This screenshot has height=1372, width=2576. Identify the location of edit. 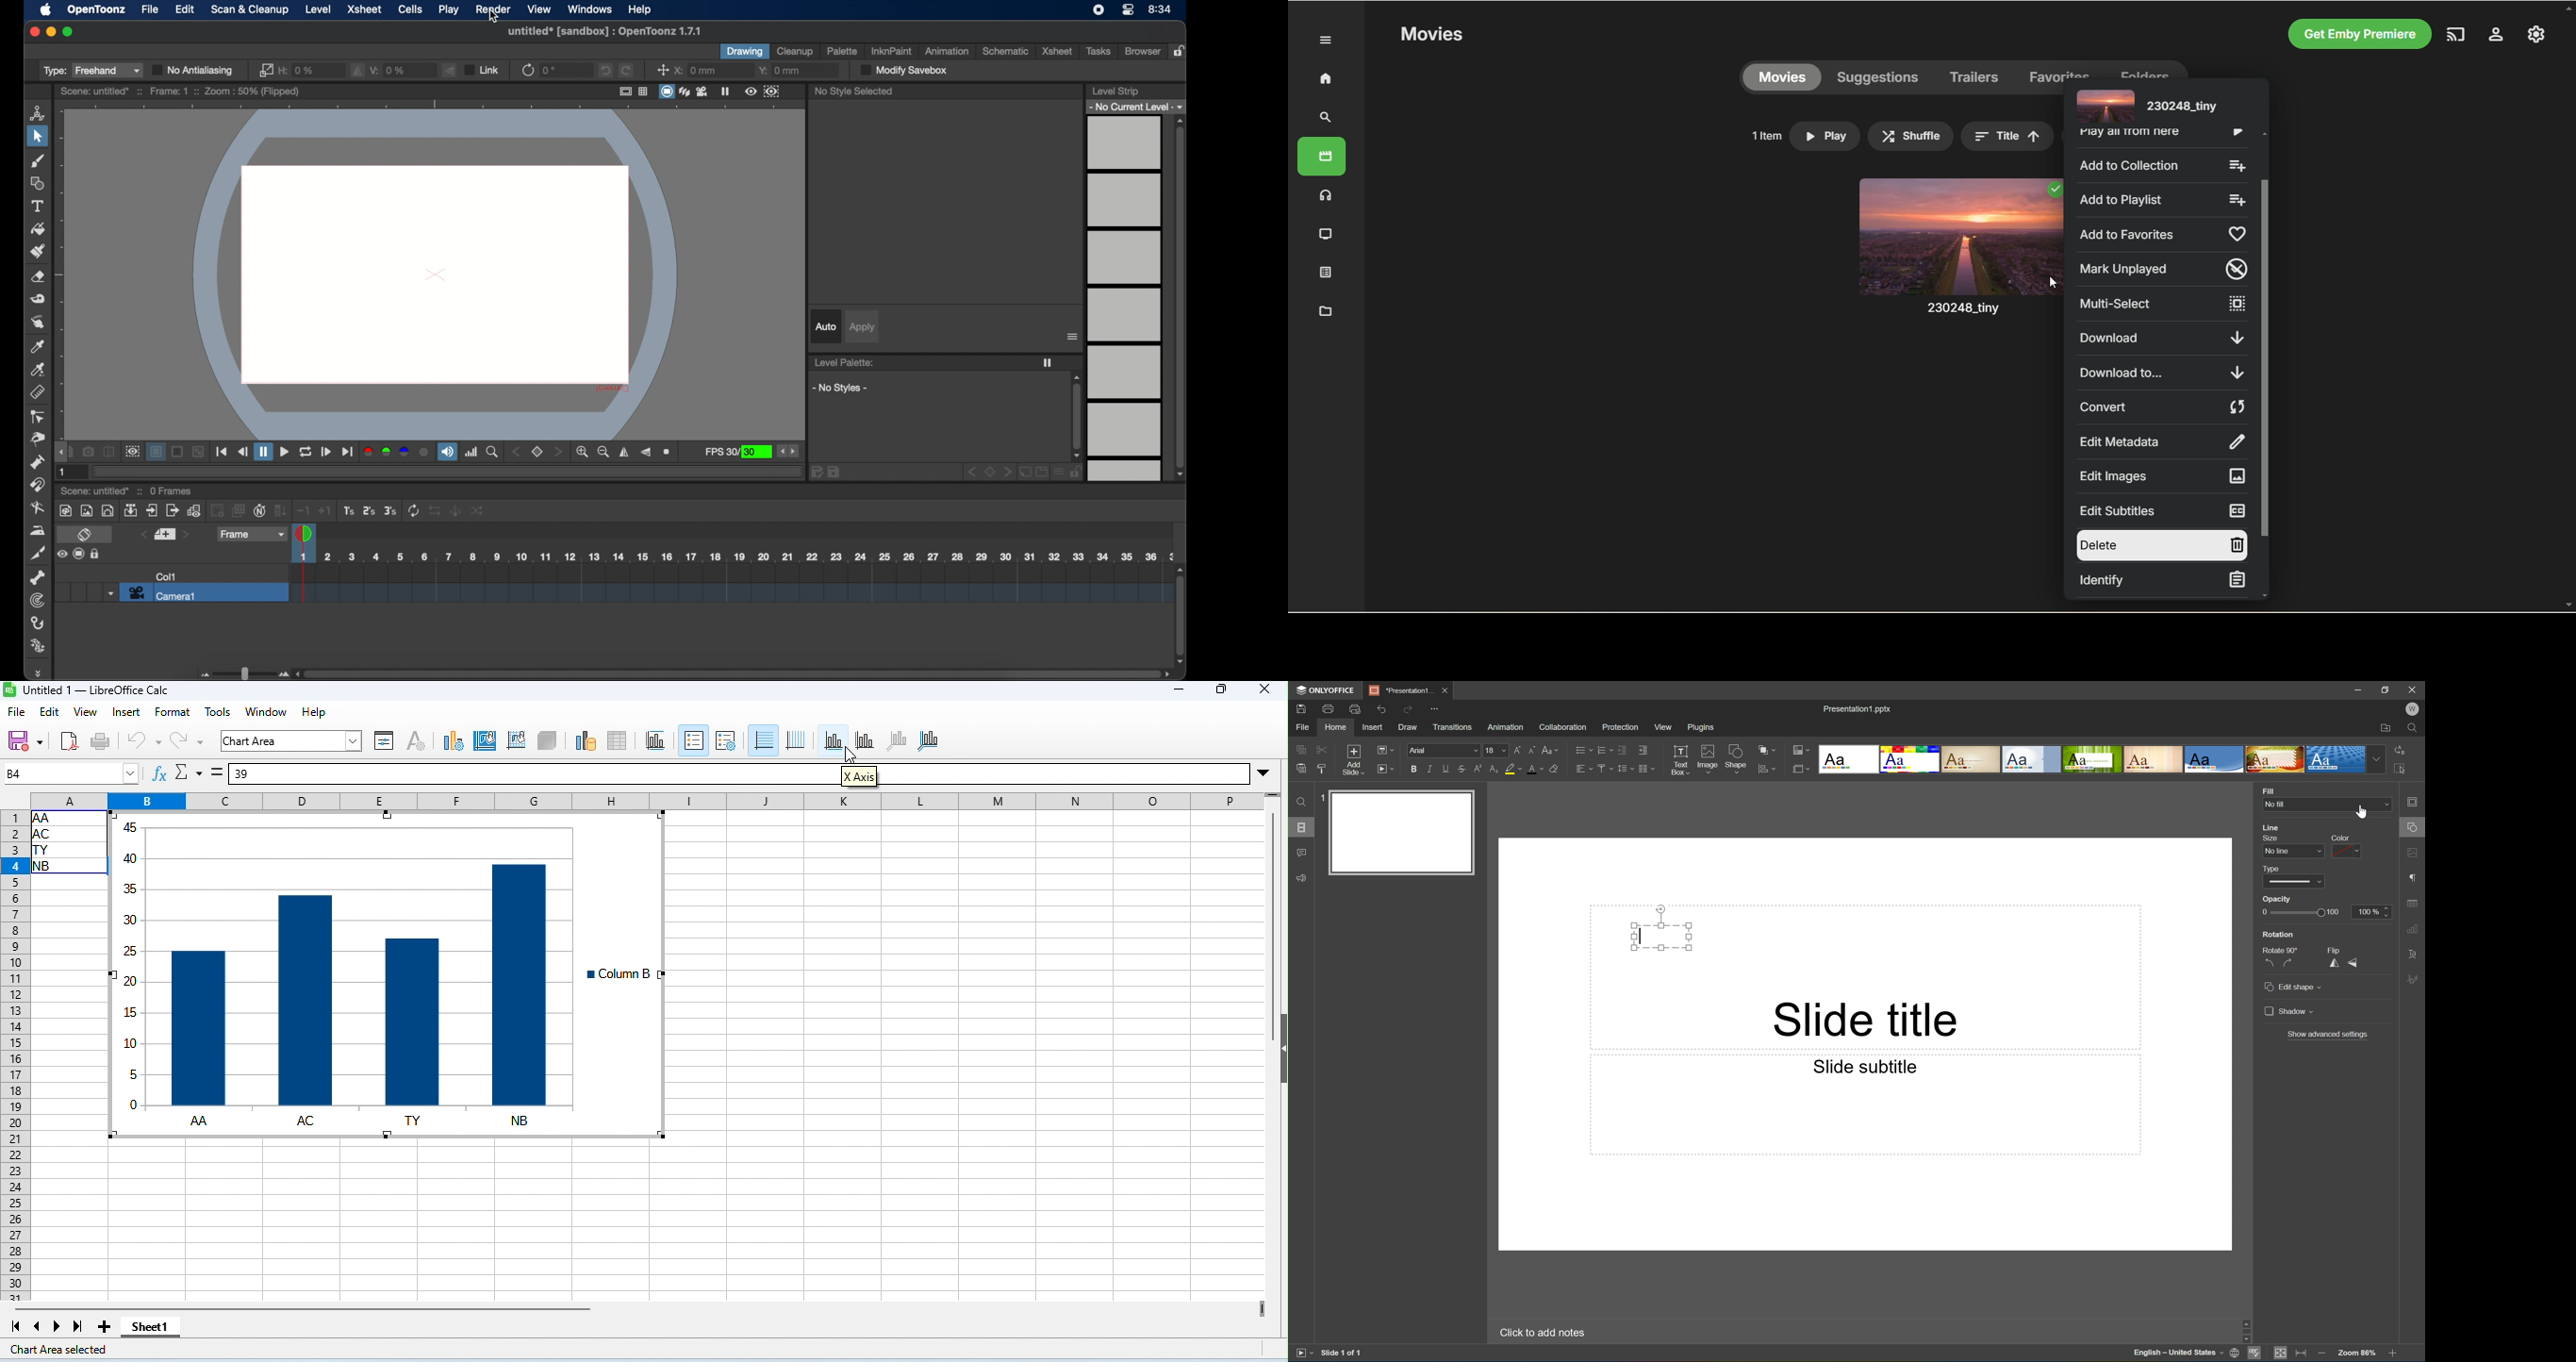
(185, 10).